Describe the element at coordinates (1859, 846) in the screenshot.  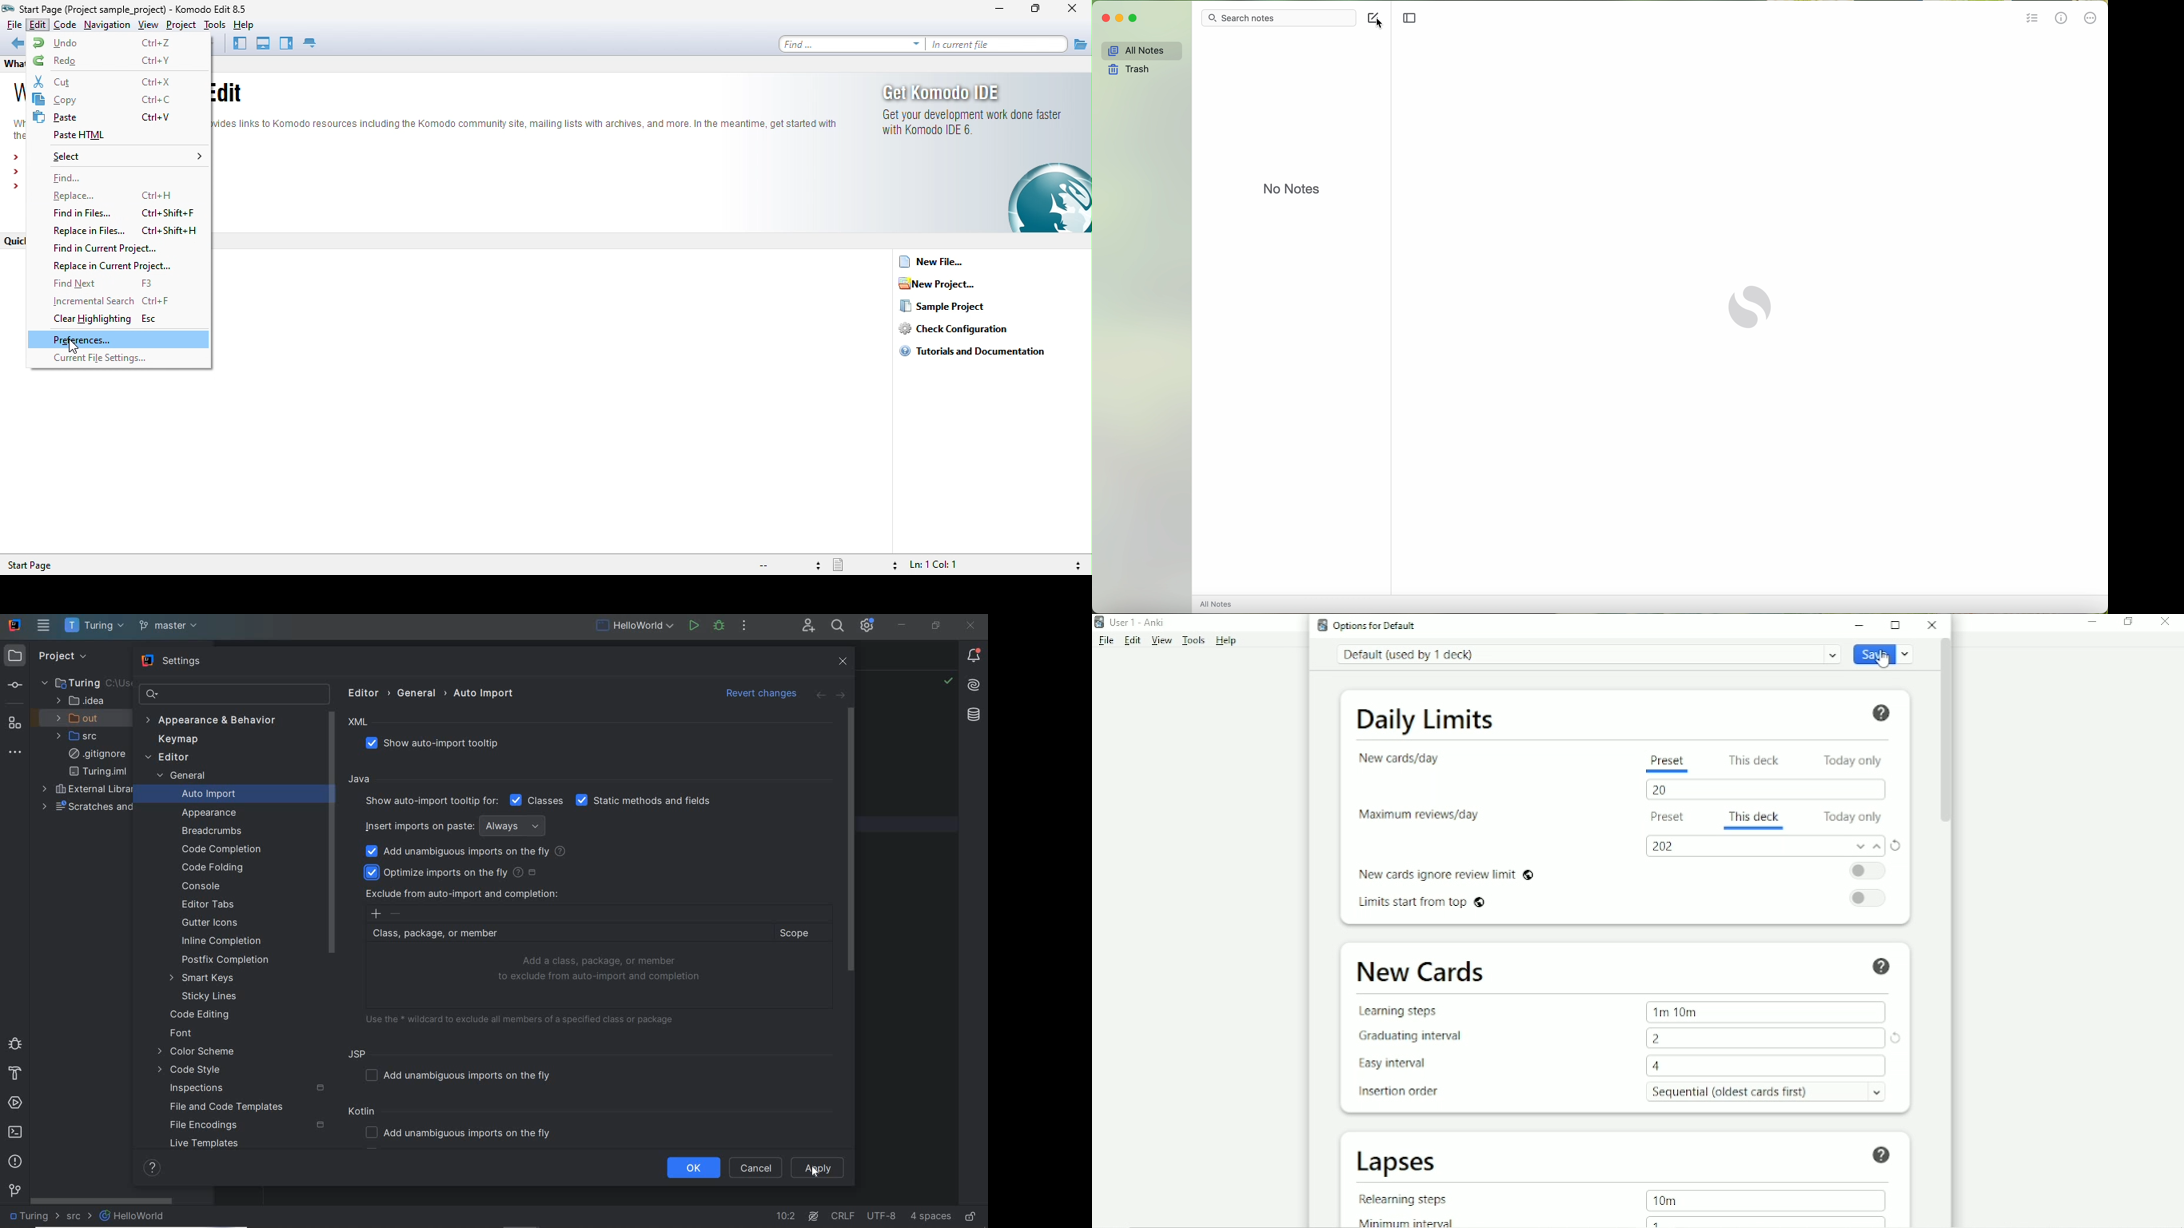
I see `Decrement value` at that location.